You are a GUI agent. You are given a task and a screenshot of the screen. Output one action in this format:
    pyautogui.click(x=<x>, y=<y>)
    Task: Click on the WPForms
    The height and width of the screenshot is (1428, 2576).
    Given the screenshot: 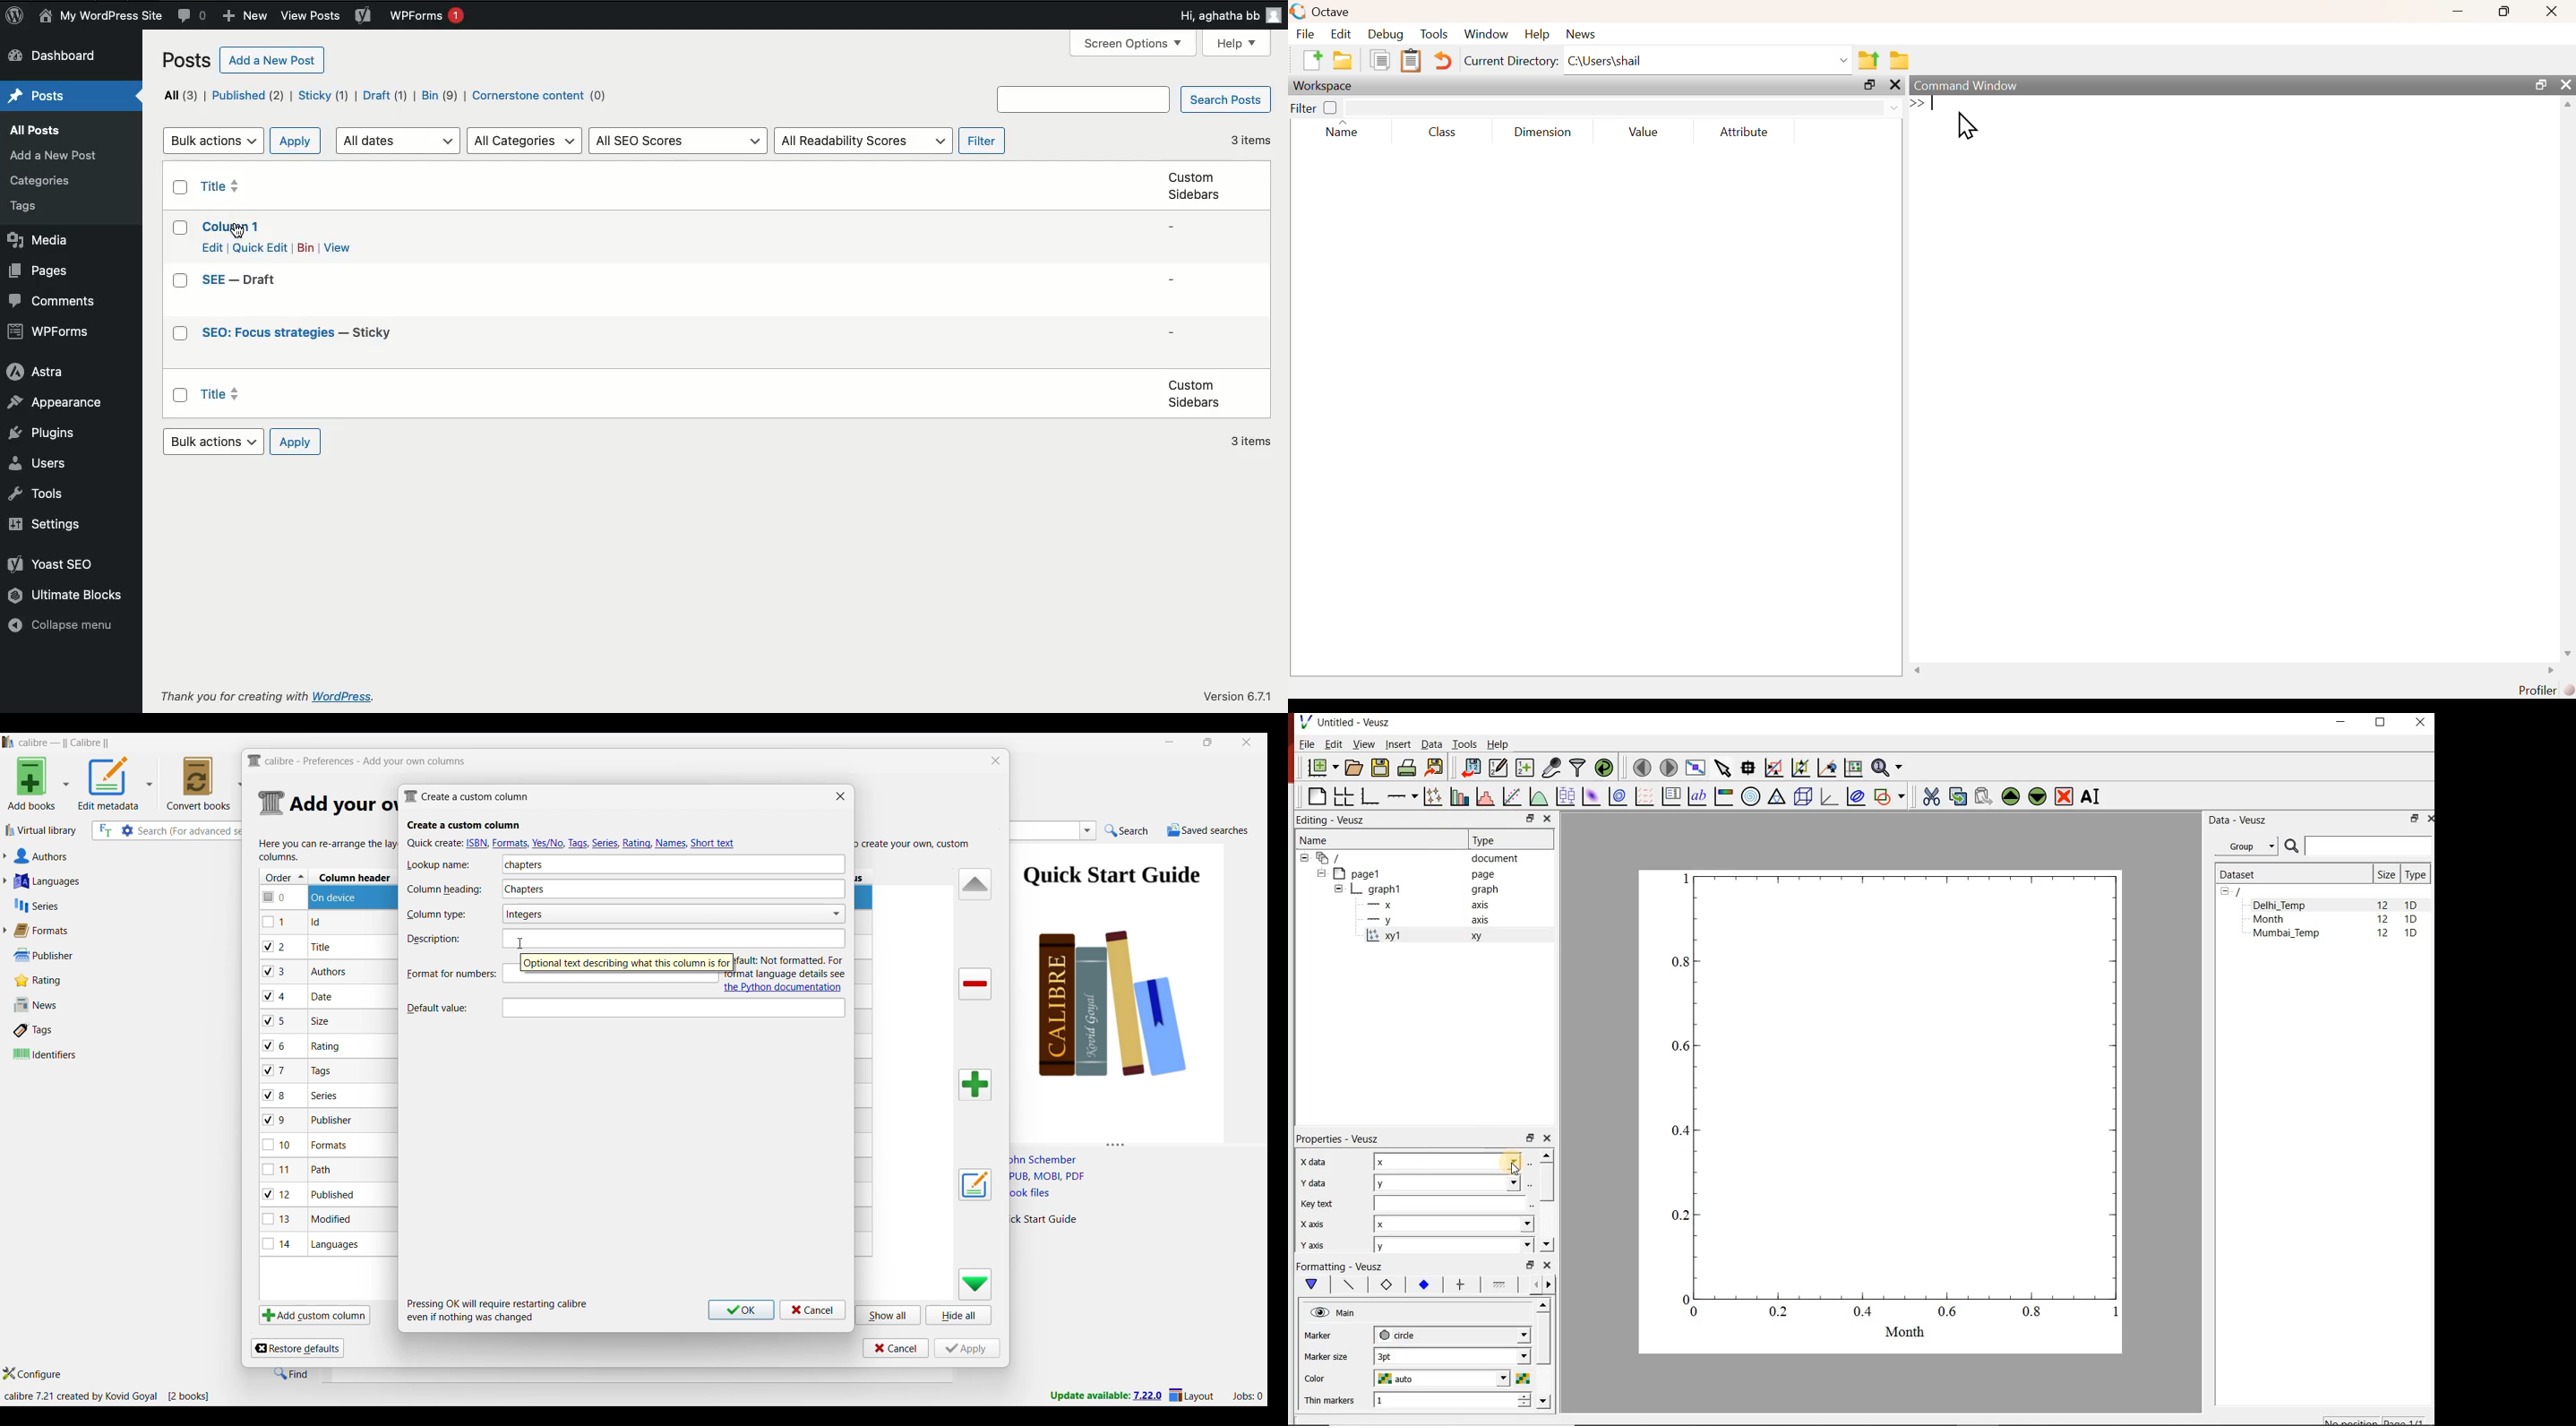 What is the action you would take?
    pyautogui.click(x=431, y=16)
    